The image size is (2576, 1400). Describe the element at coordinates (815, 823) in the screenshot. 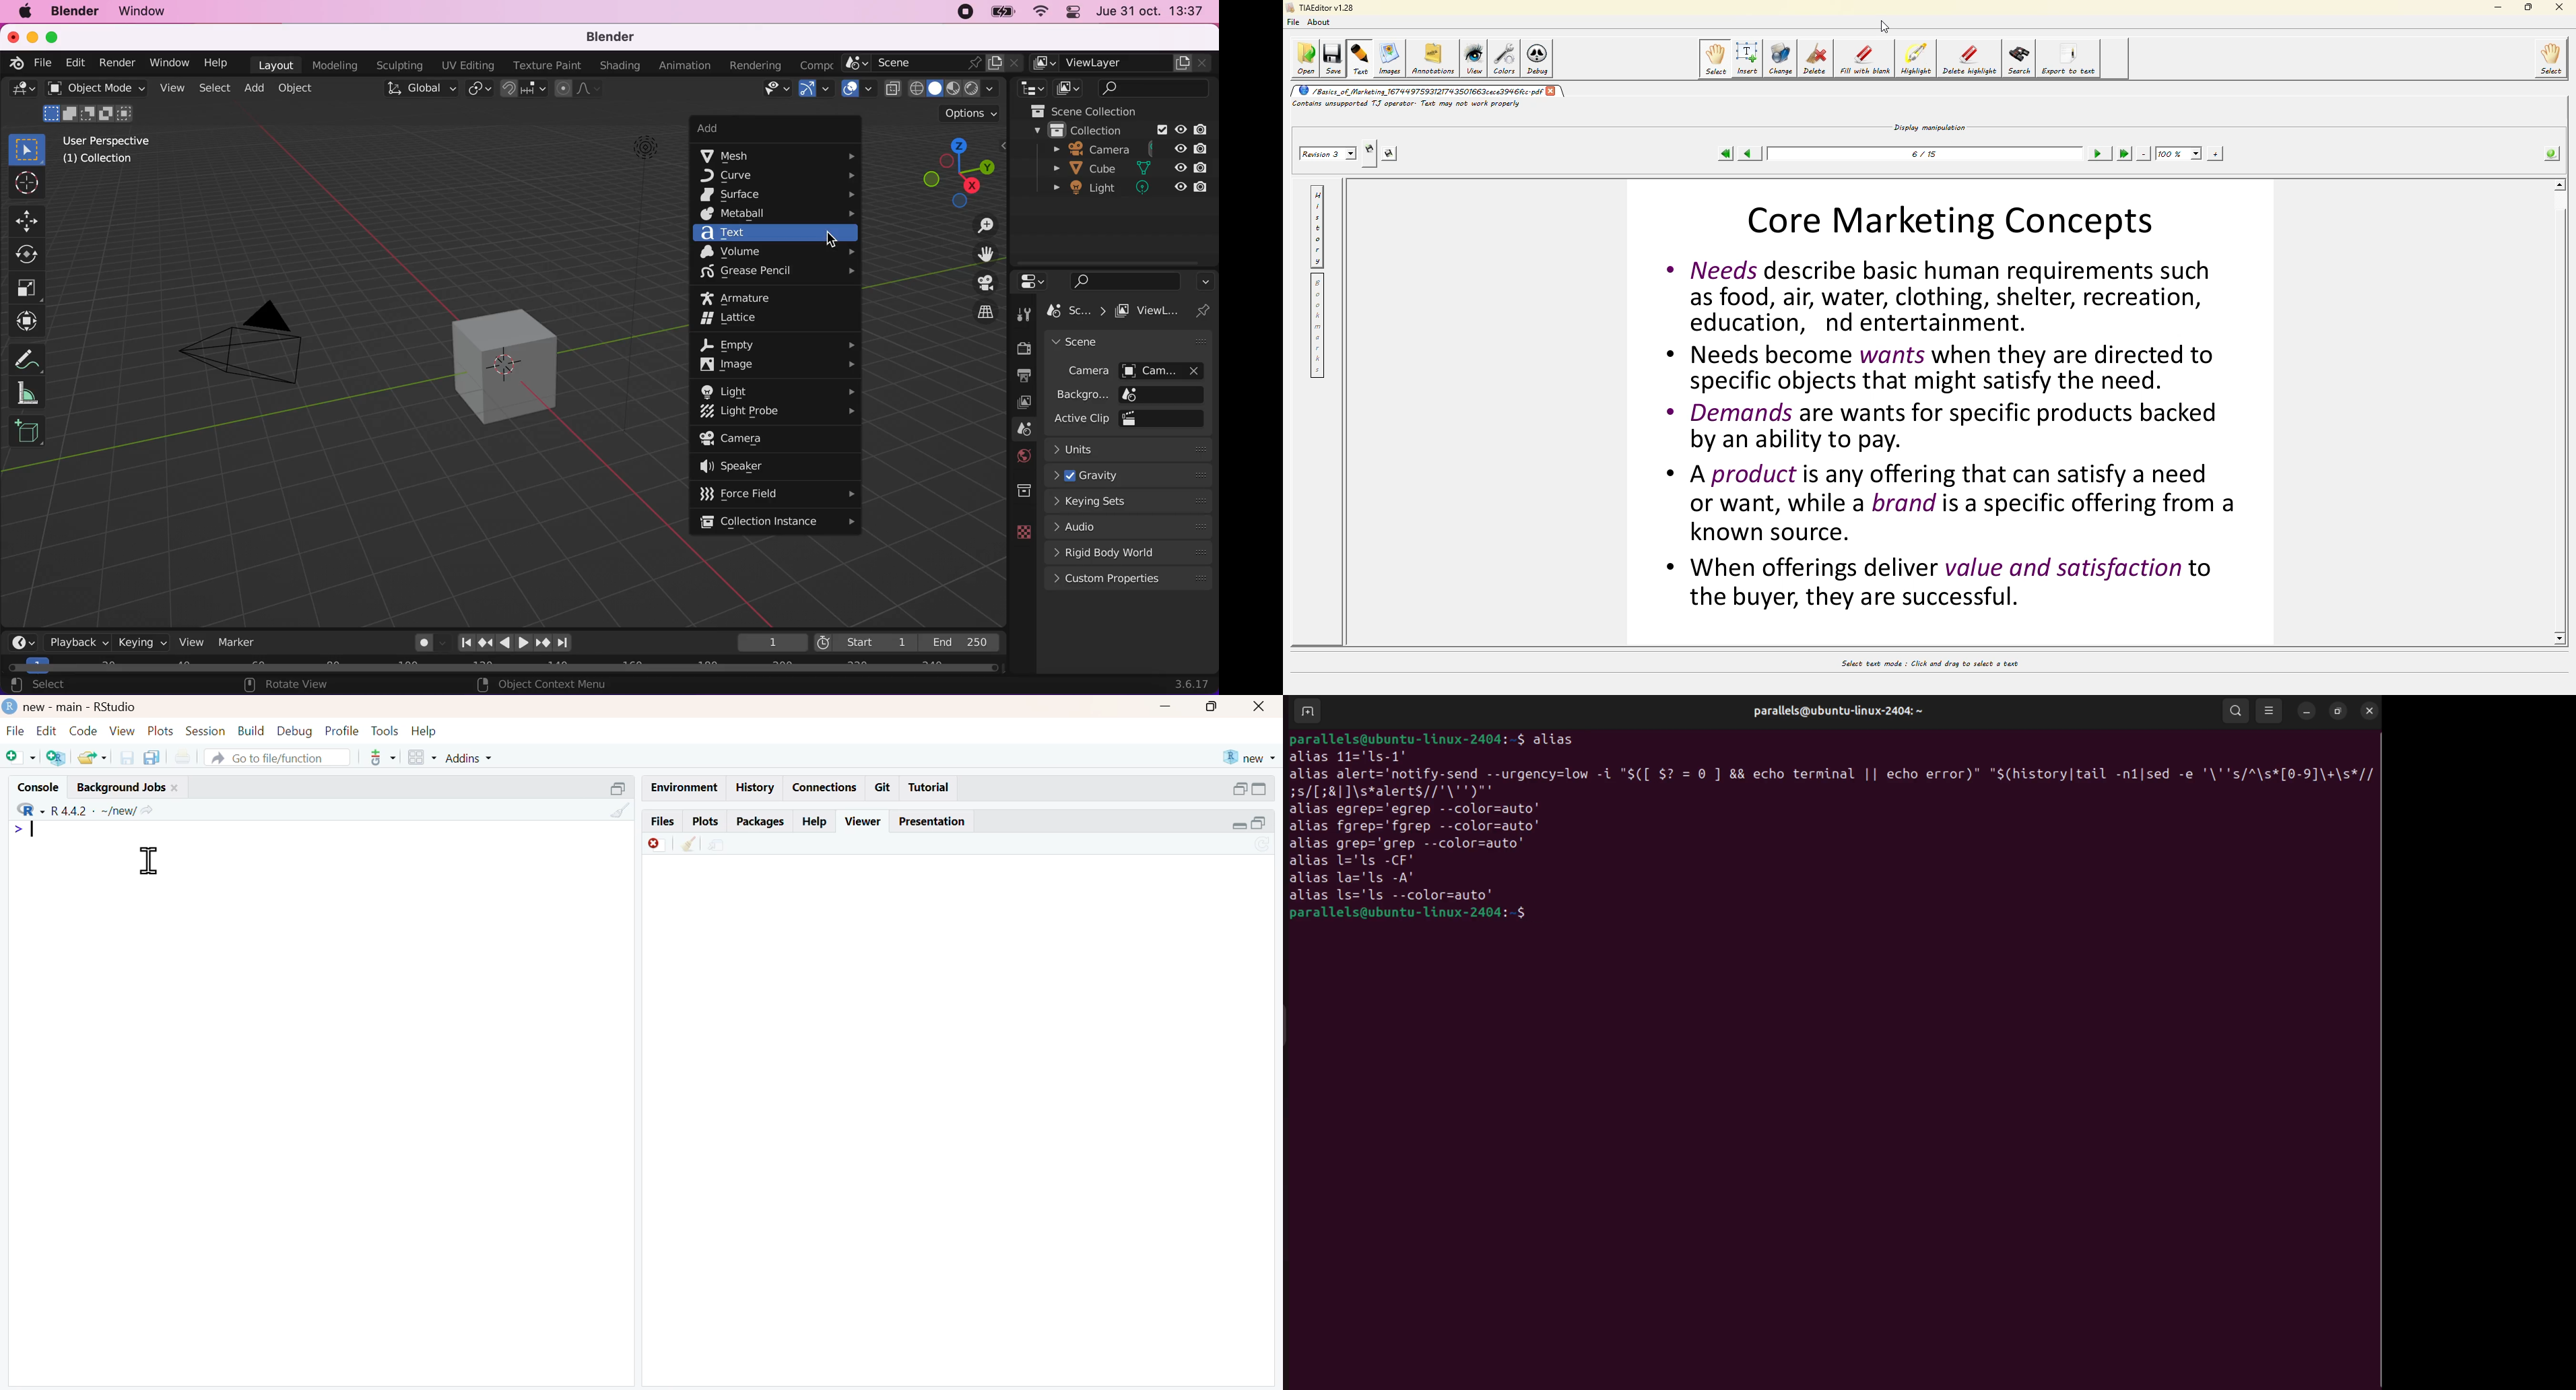

I see `help` at that location.